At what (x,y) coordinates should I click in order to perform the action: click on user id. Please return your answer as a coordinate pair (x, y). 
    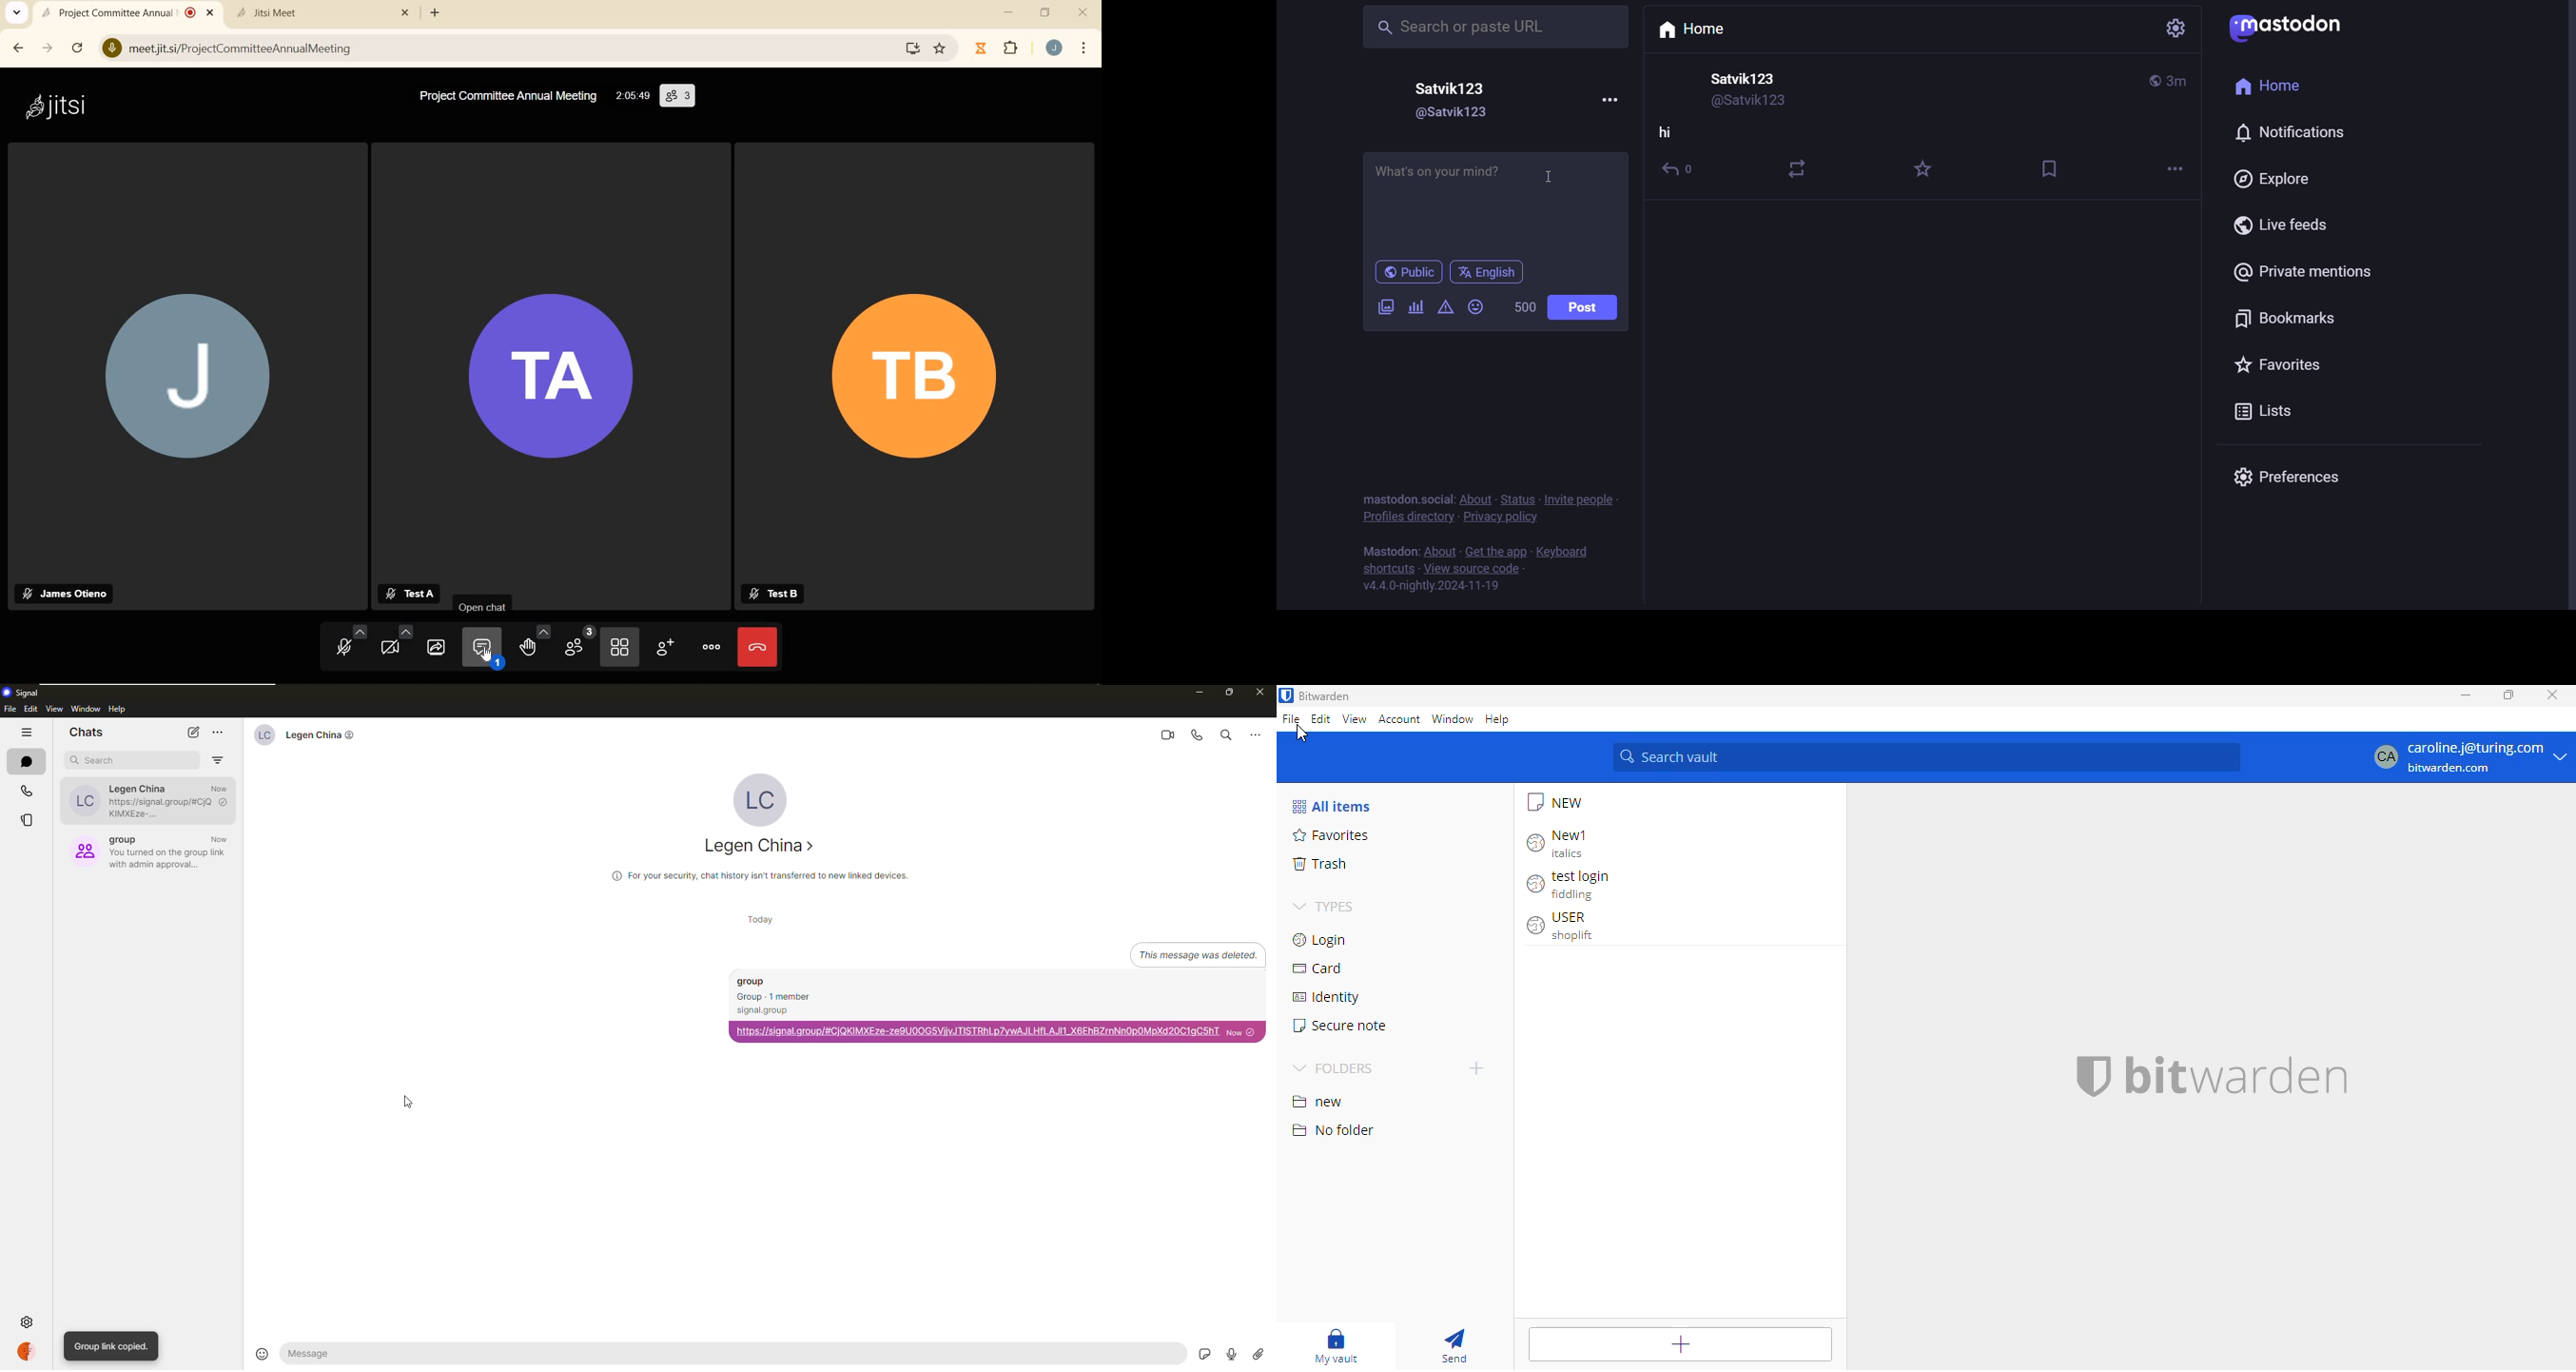
    Looking at the image, I should click on (1448, 116).